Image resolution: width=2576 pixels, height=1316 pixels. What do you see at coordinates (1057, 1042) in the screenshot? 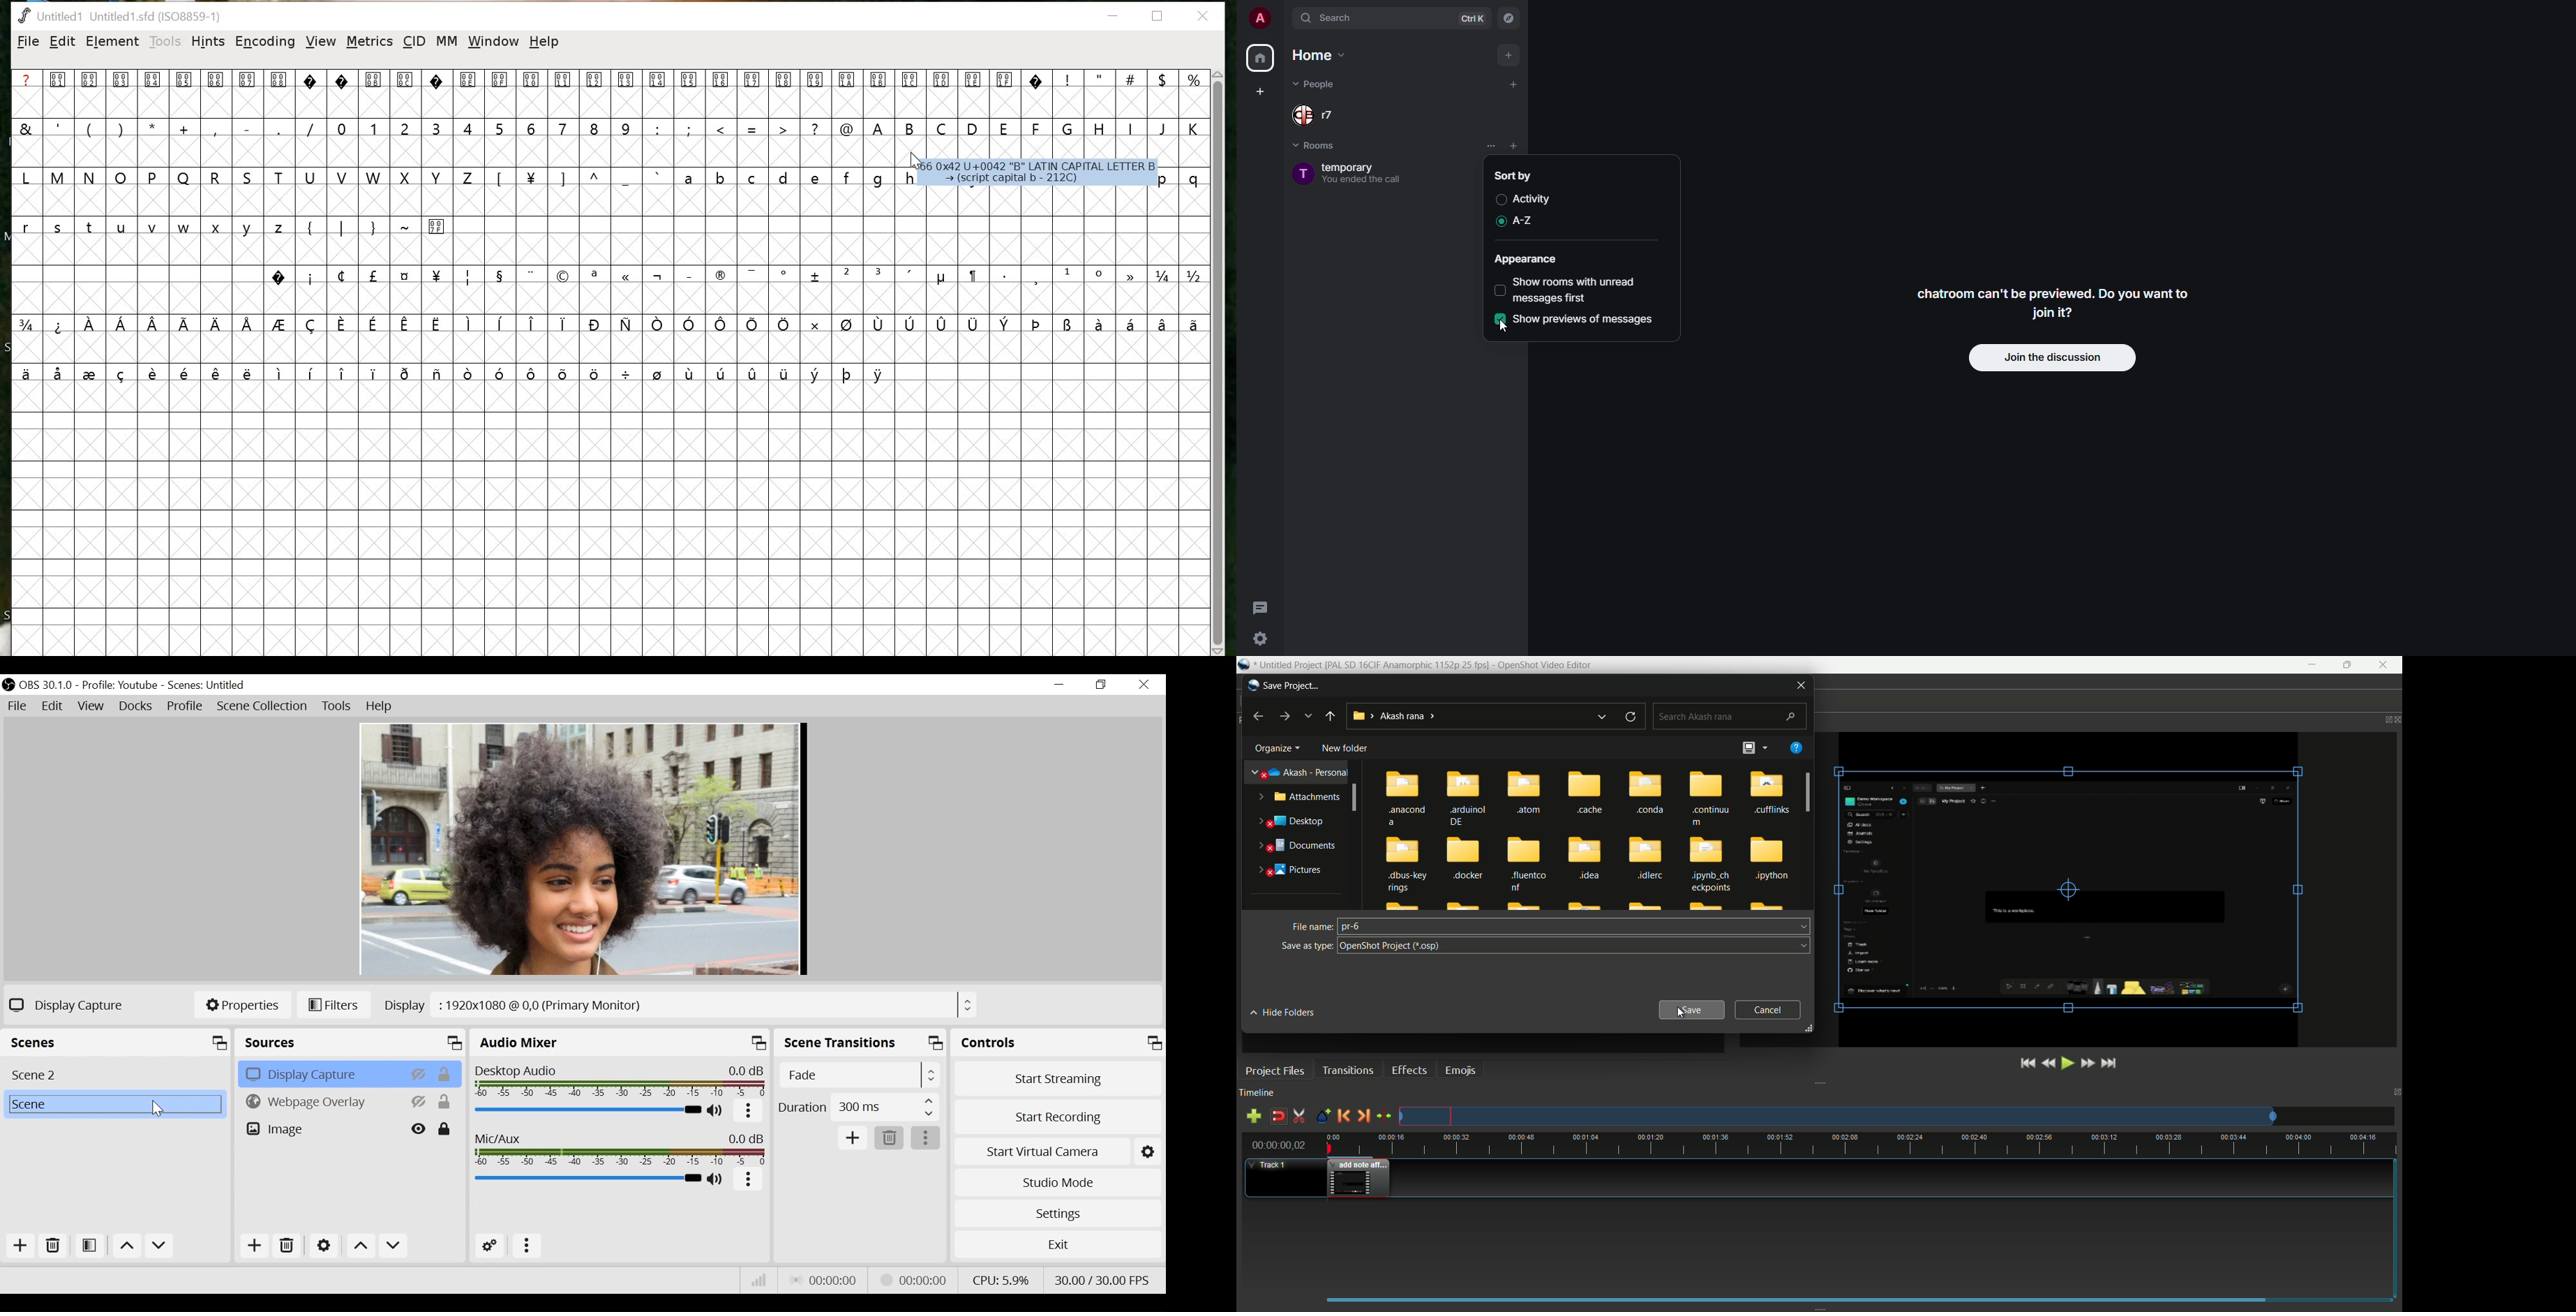
I see `Control` at bounding box center [1057, 1042].